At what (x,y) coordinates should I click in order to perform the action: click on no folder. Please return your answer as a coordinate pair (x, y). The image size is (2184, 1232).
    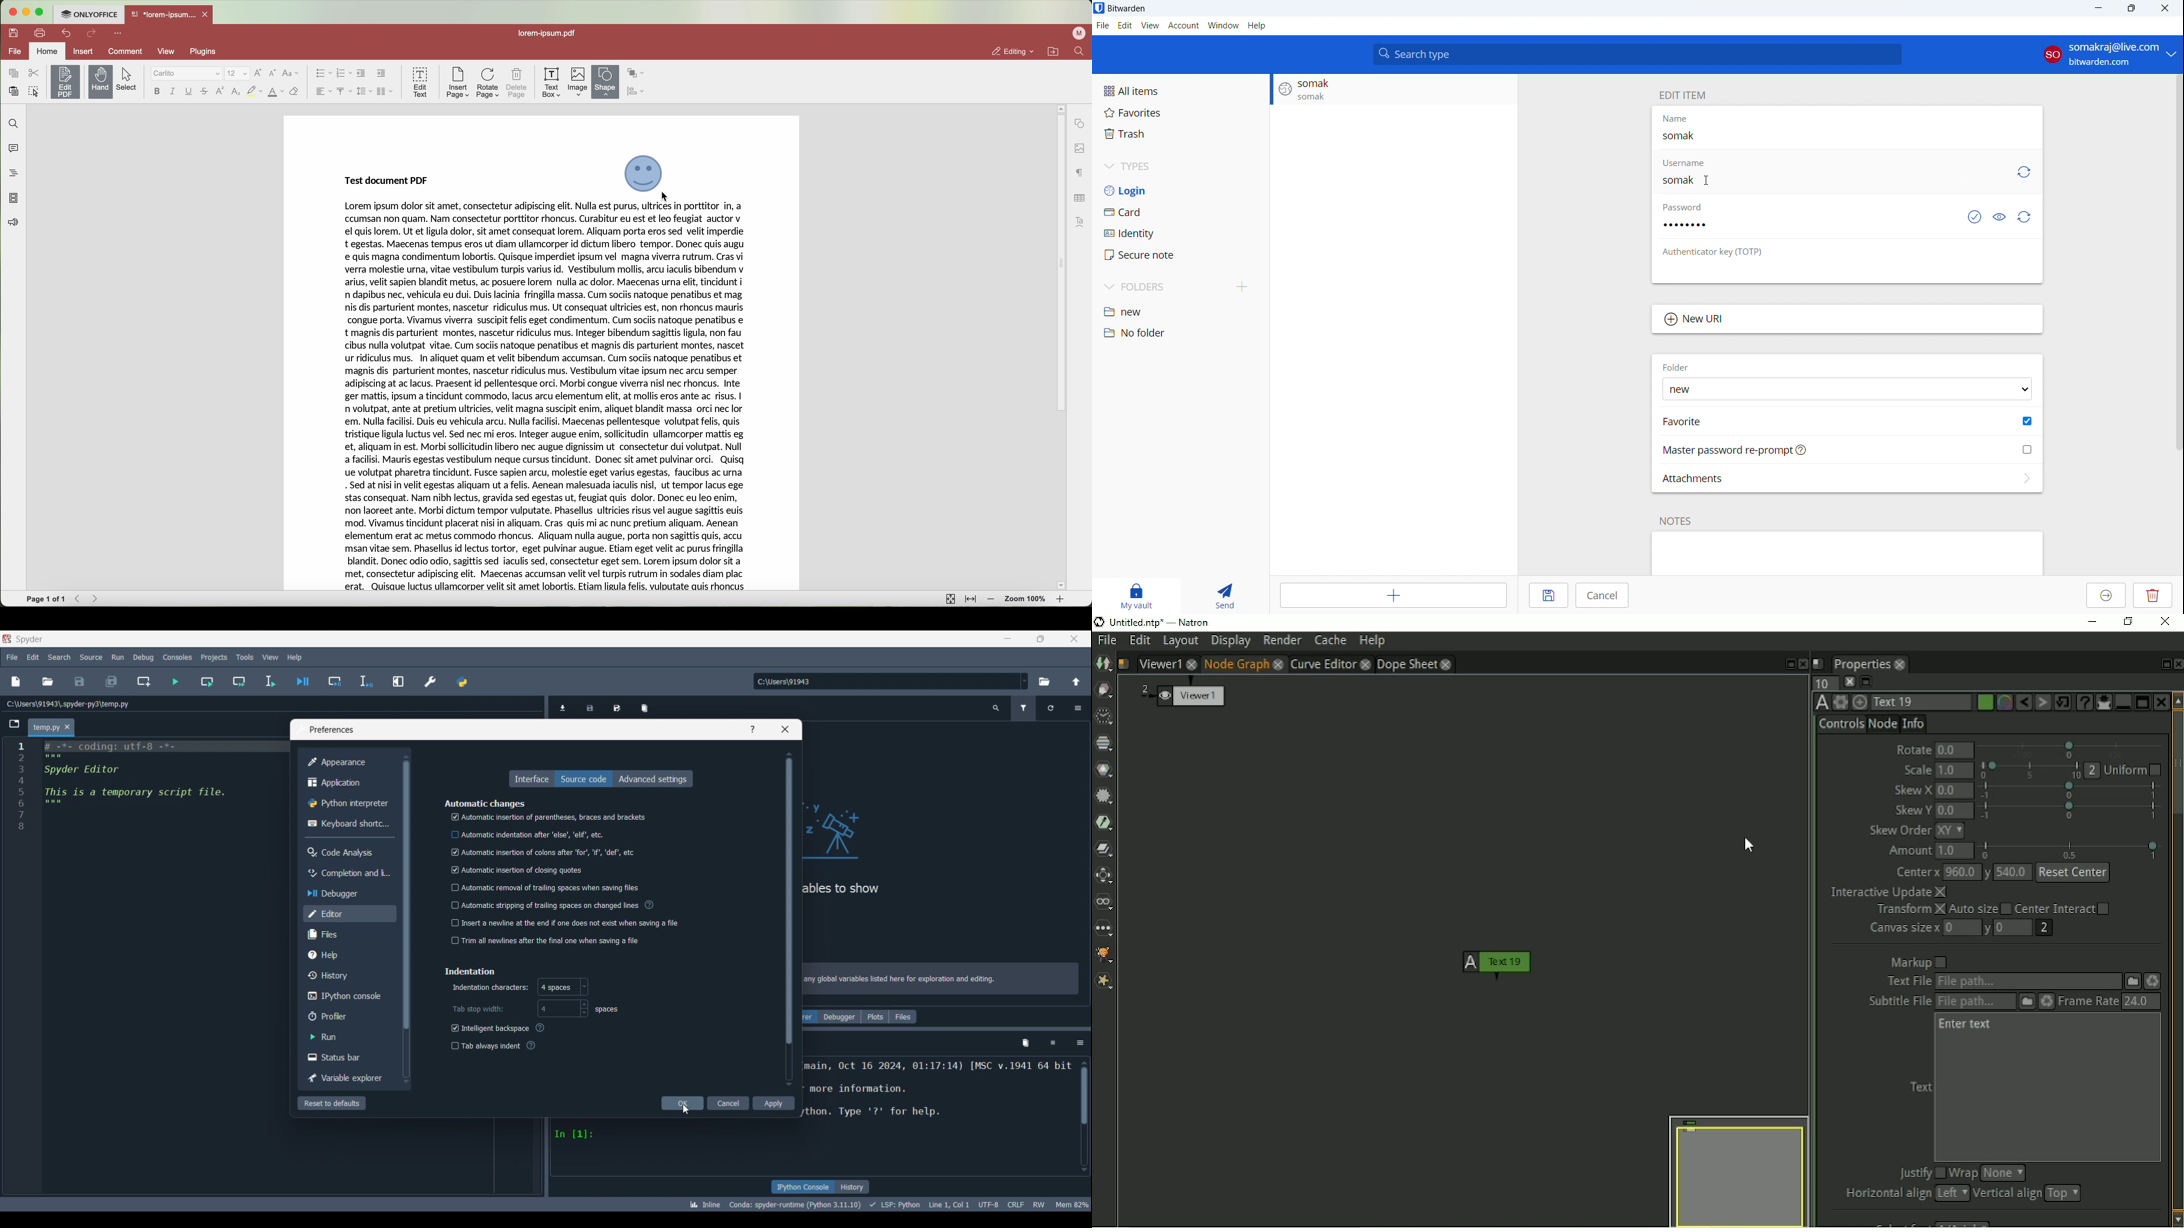
    Looking at the image, I should click on (1181, 333).